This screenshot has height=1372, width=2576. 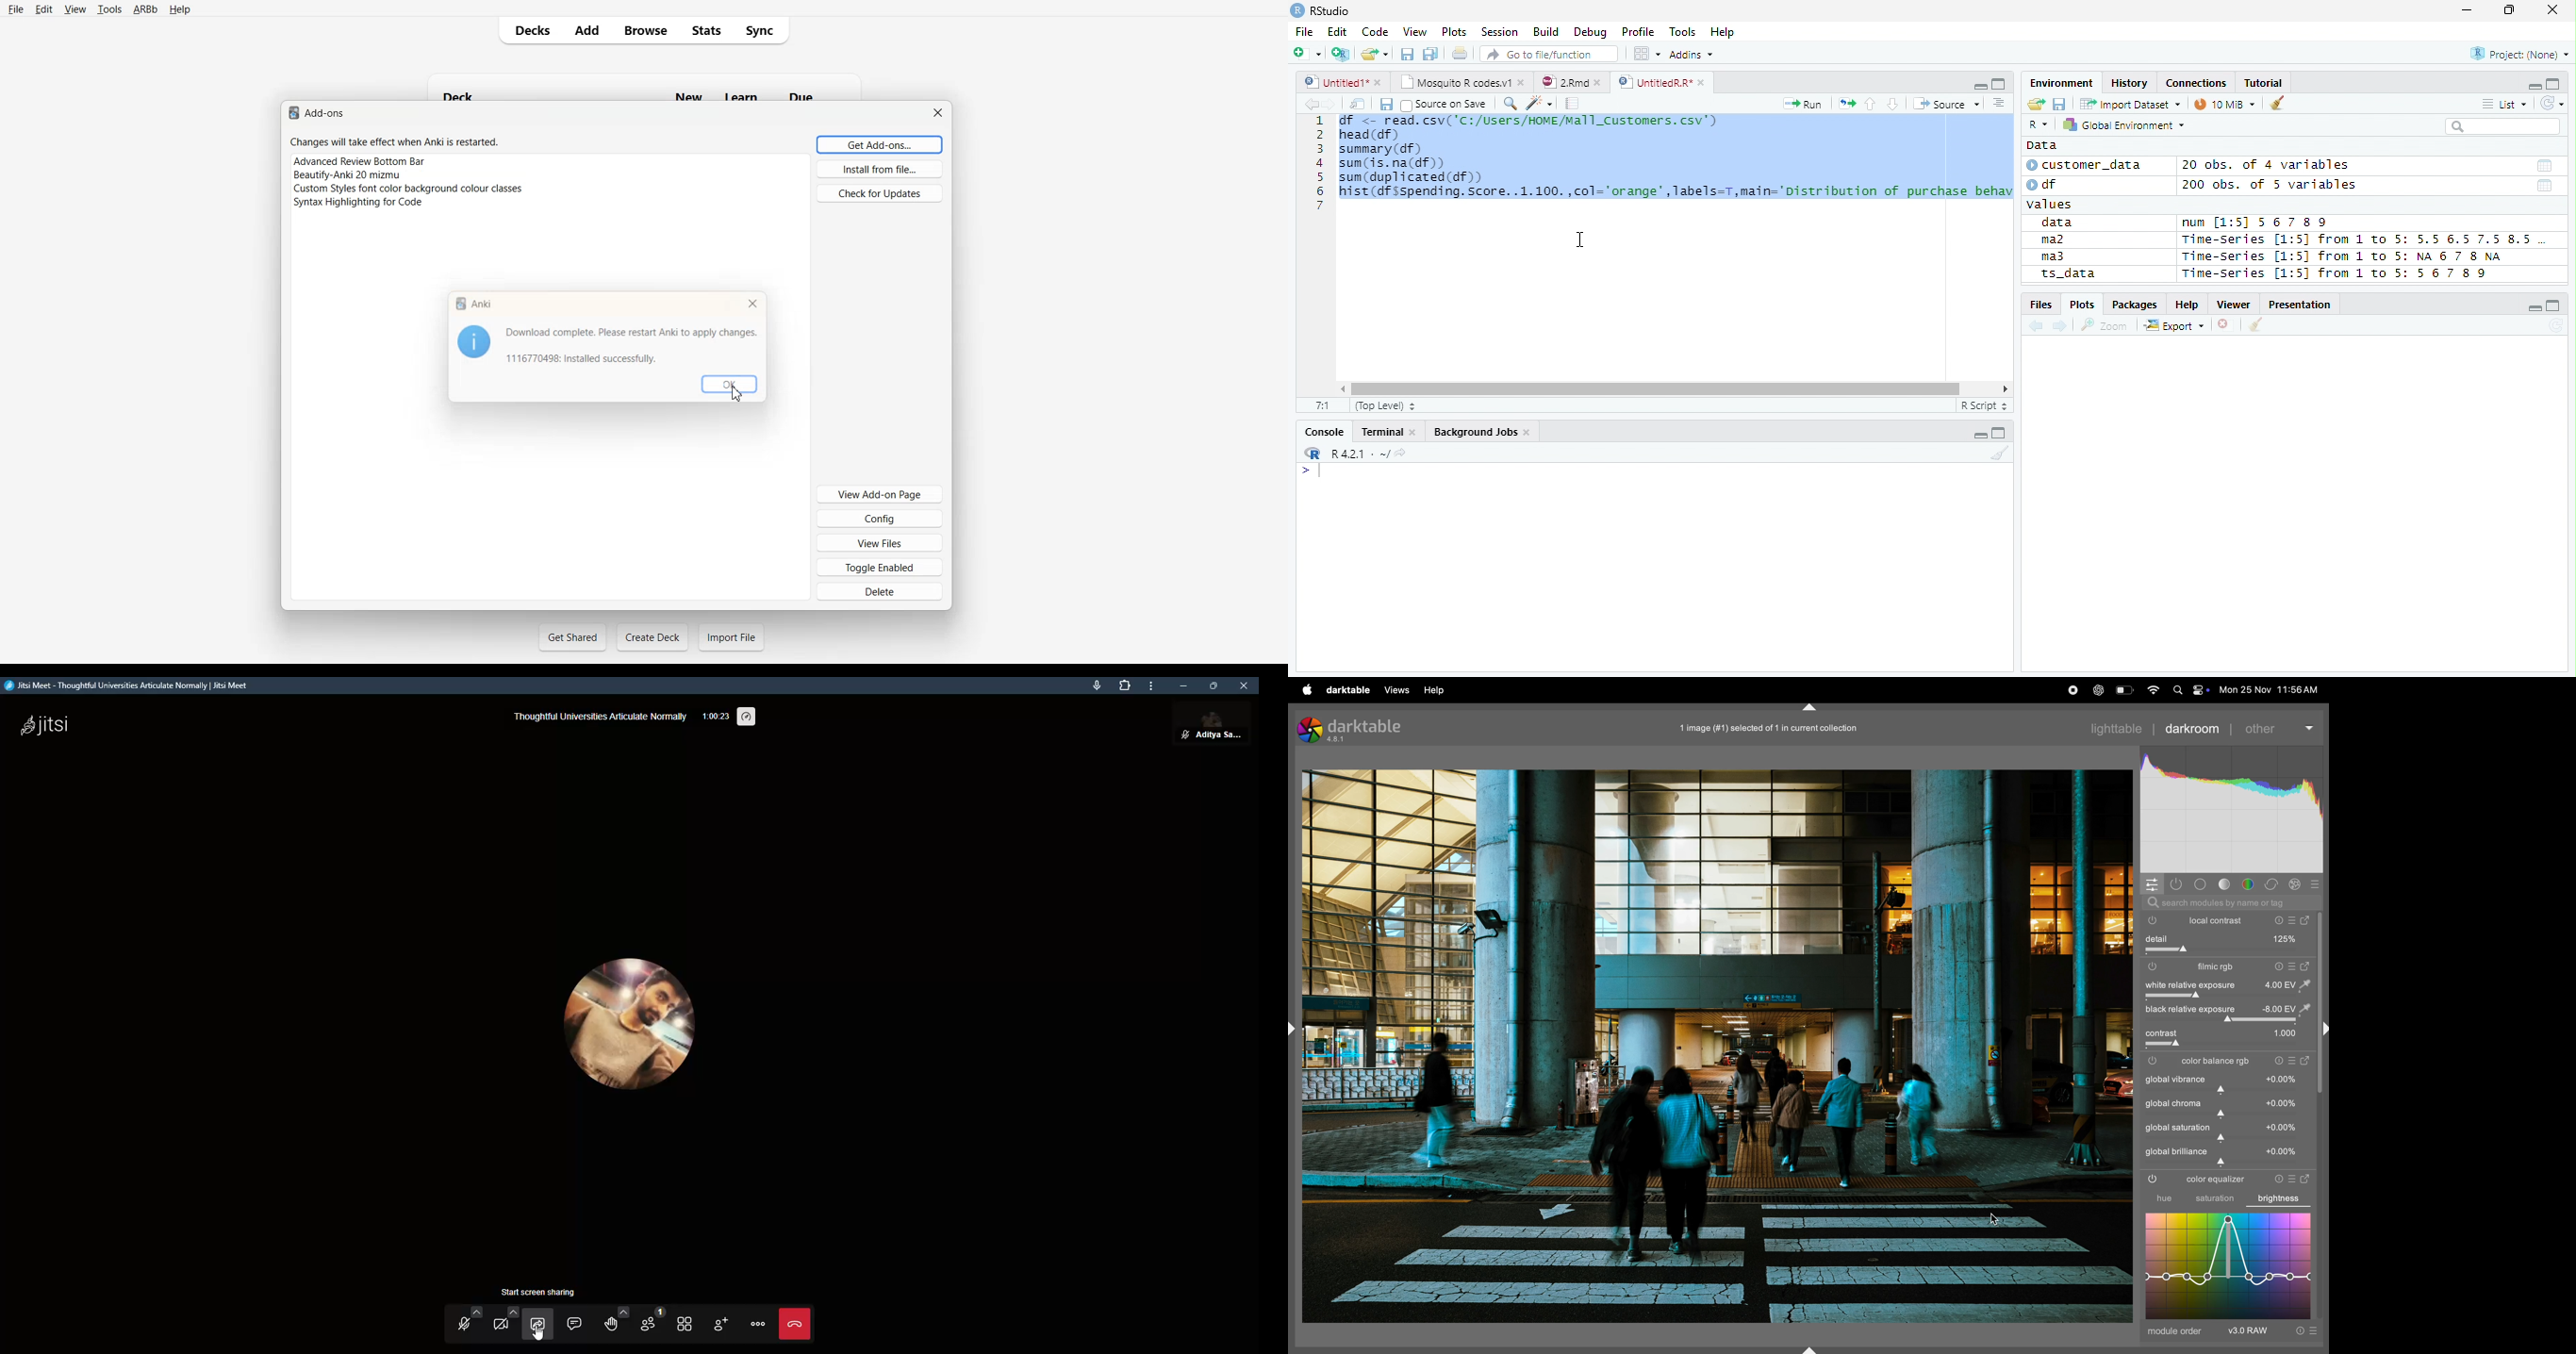 What do you see at coordinates (1810, 1347) in the screenshot?
I see `Collapse or expand ` at bounding box center [1810, 1347].